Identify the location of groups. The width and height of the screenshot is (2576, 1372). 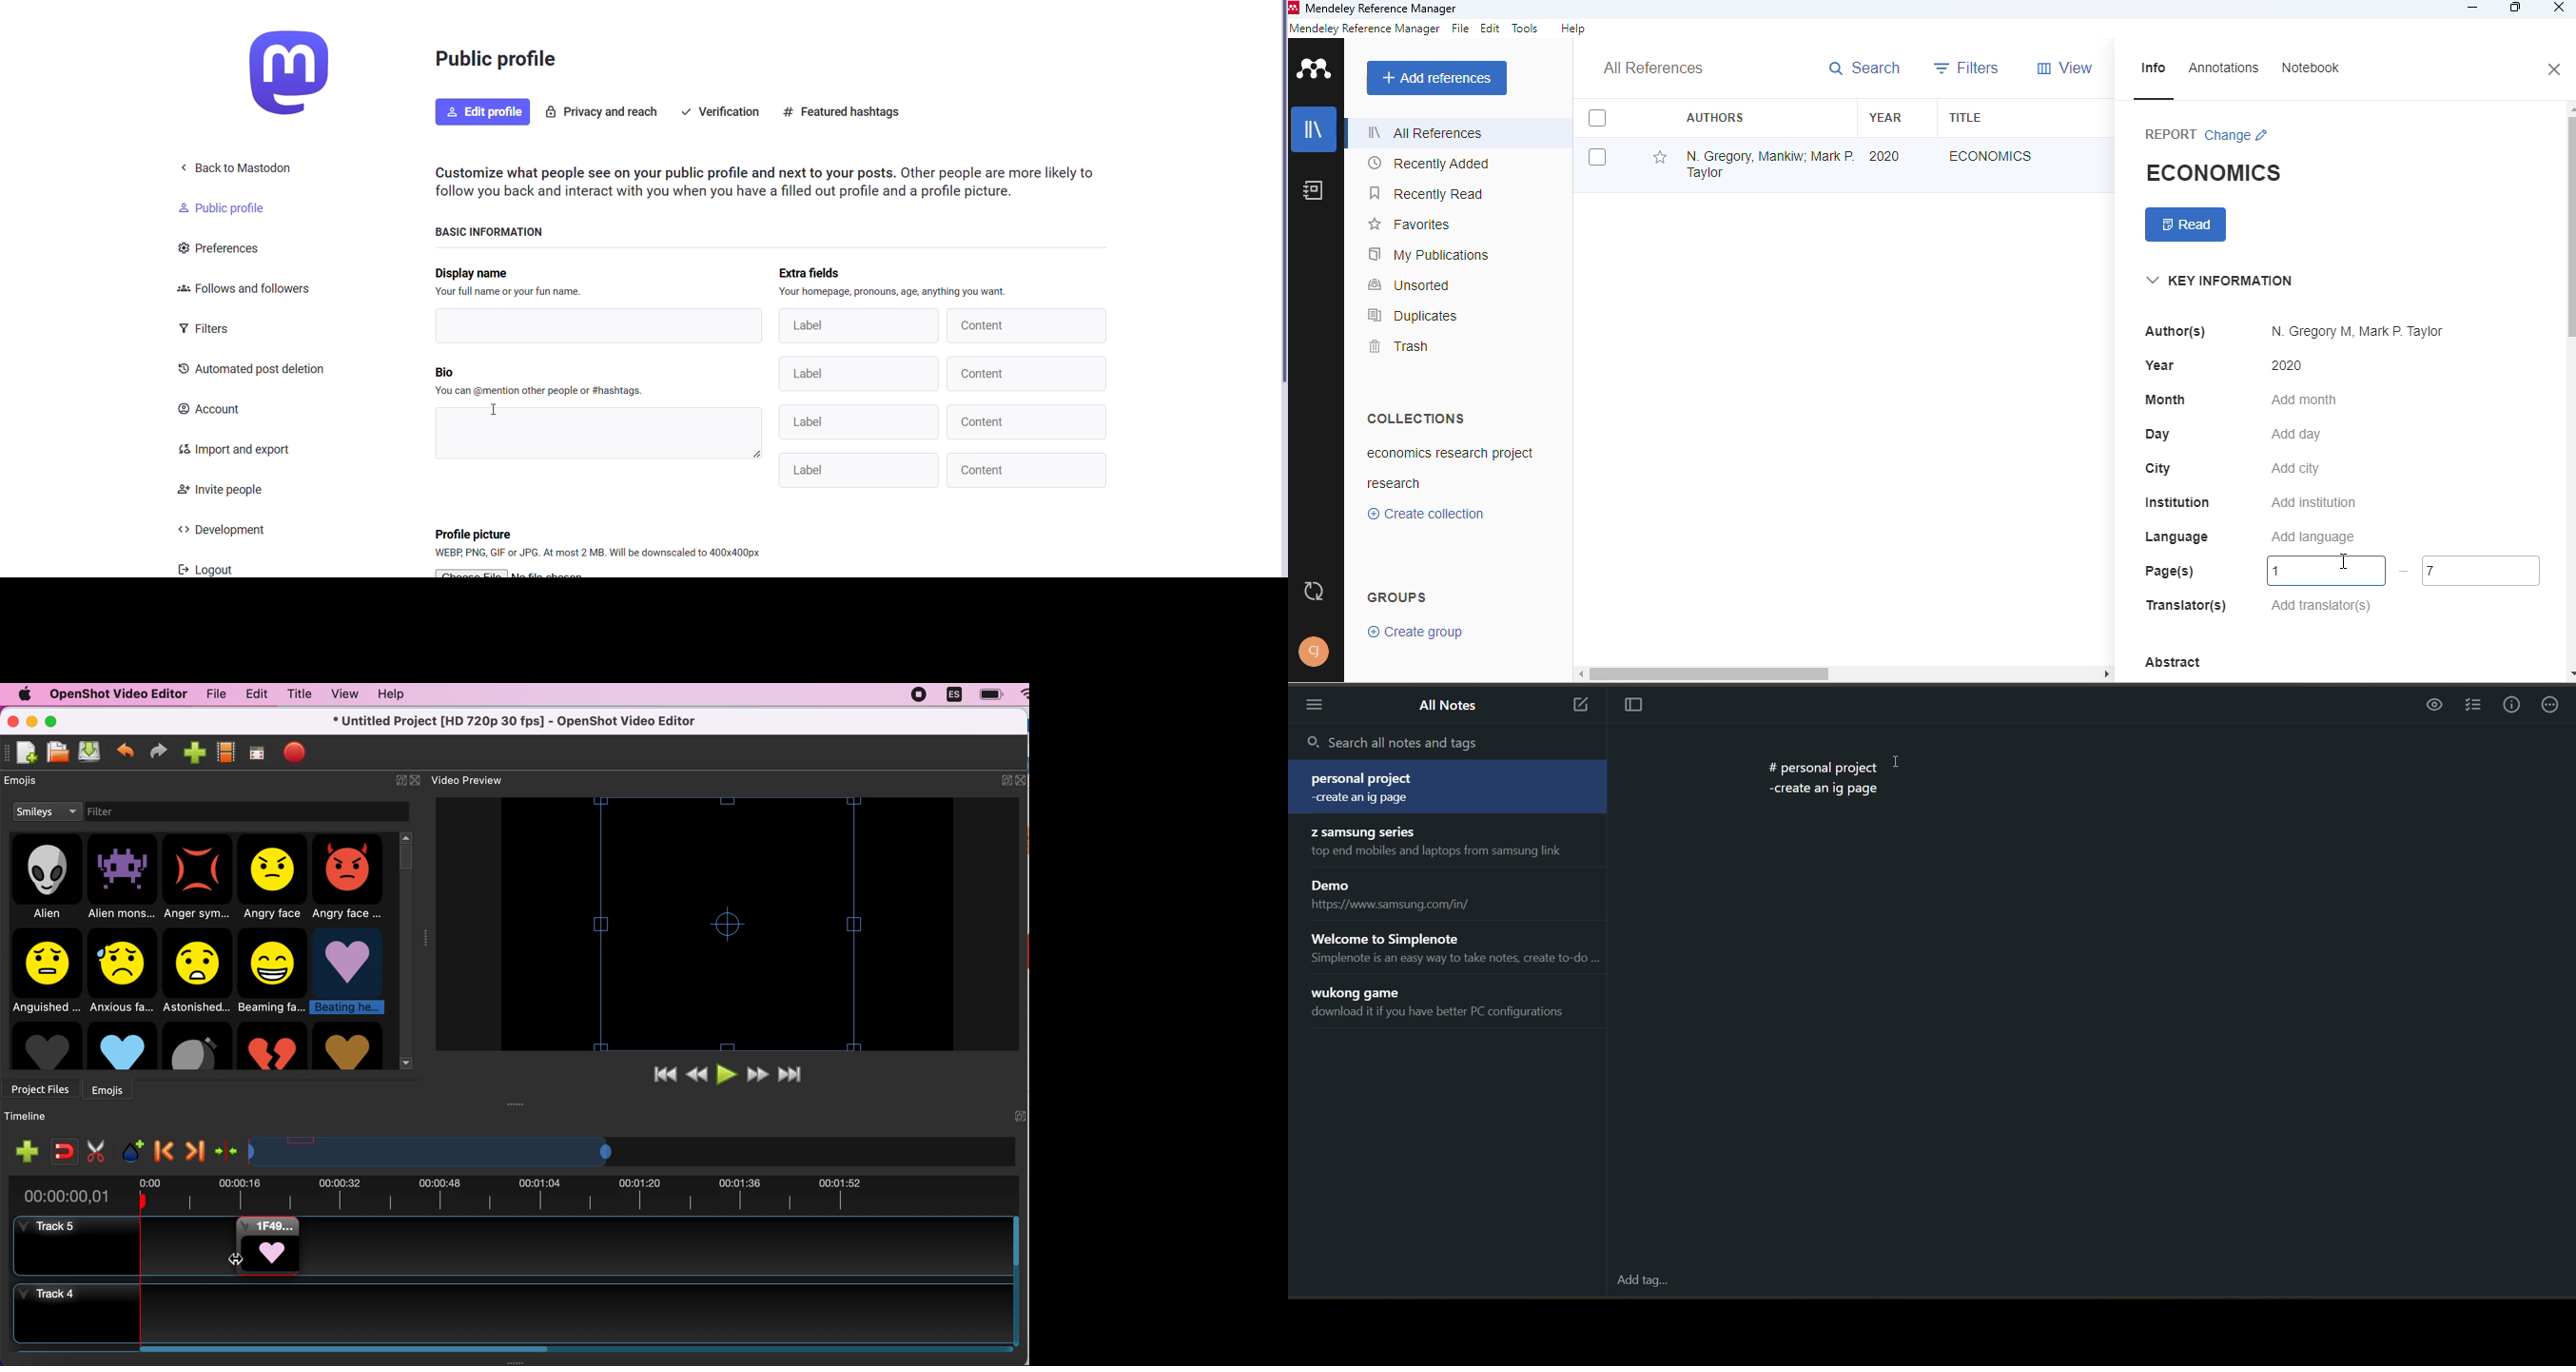
(1398, 597).